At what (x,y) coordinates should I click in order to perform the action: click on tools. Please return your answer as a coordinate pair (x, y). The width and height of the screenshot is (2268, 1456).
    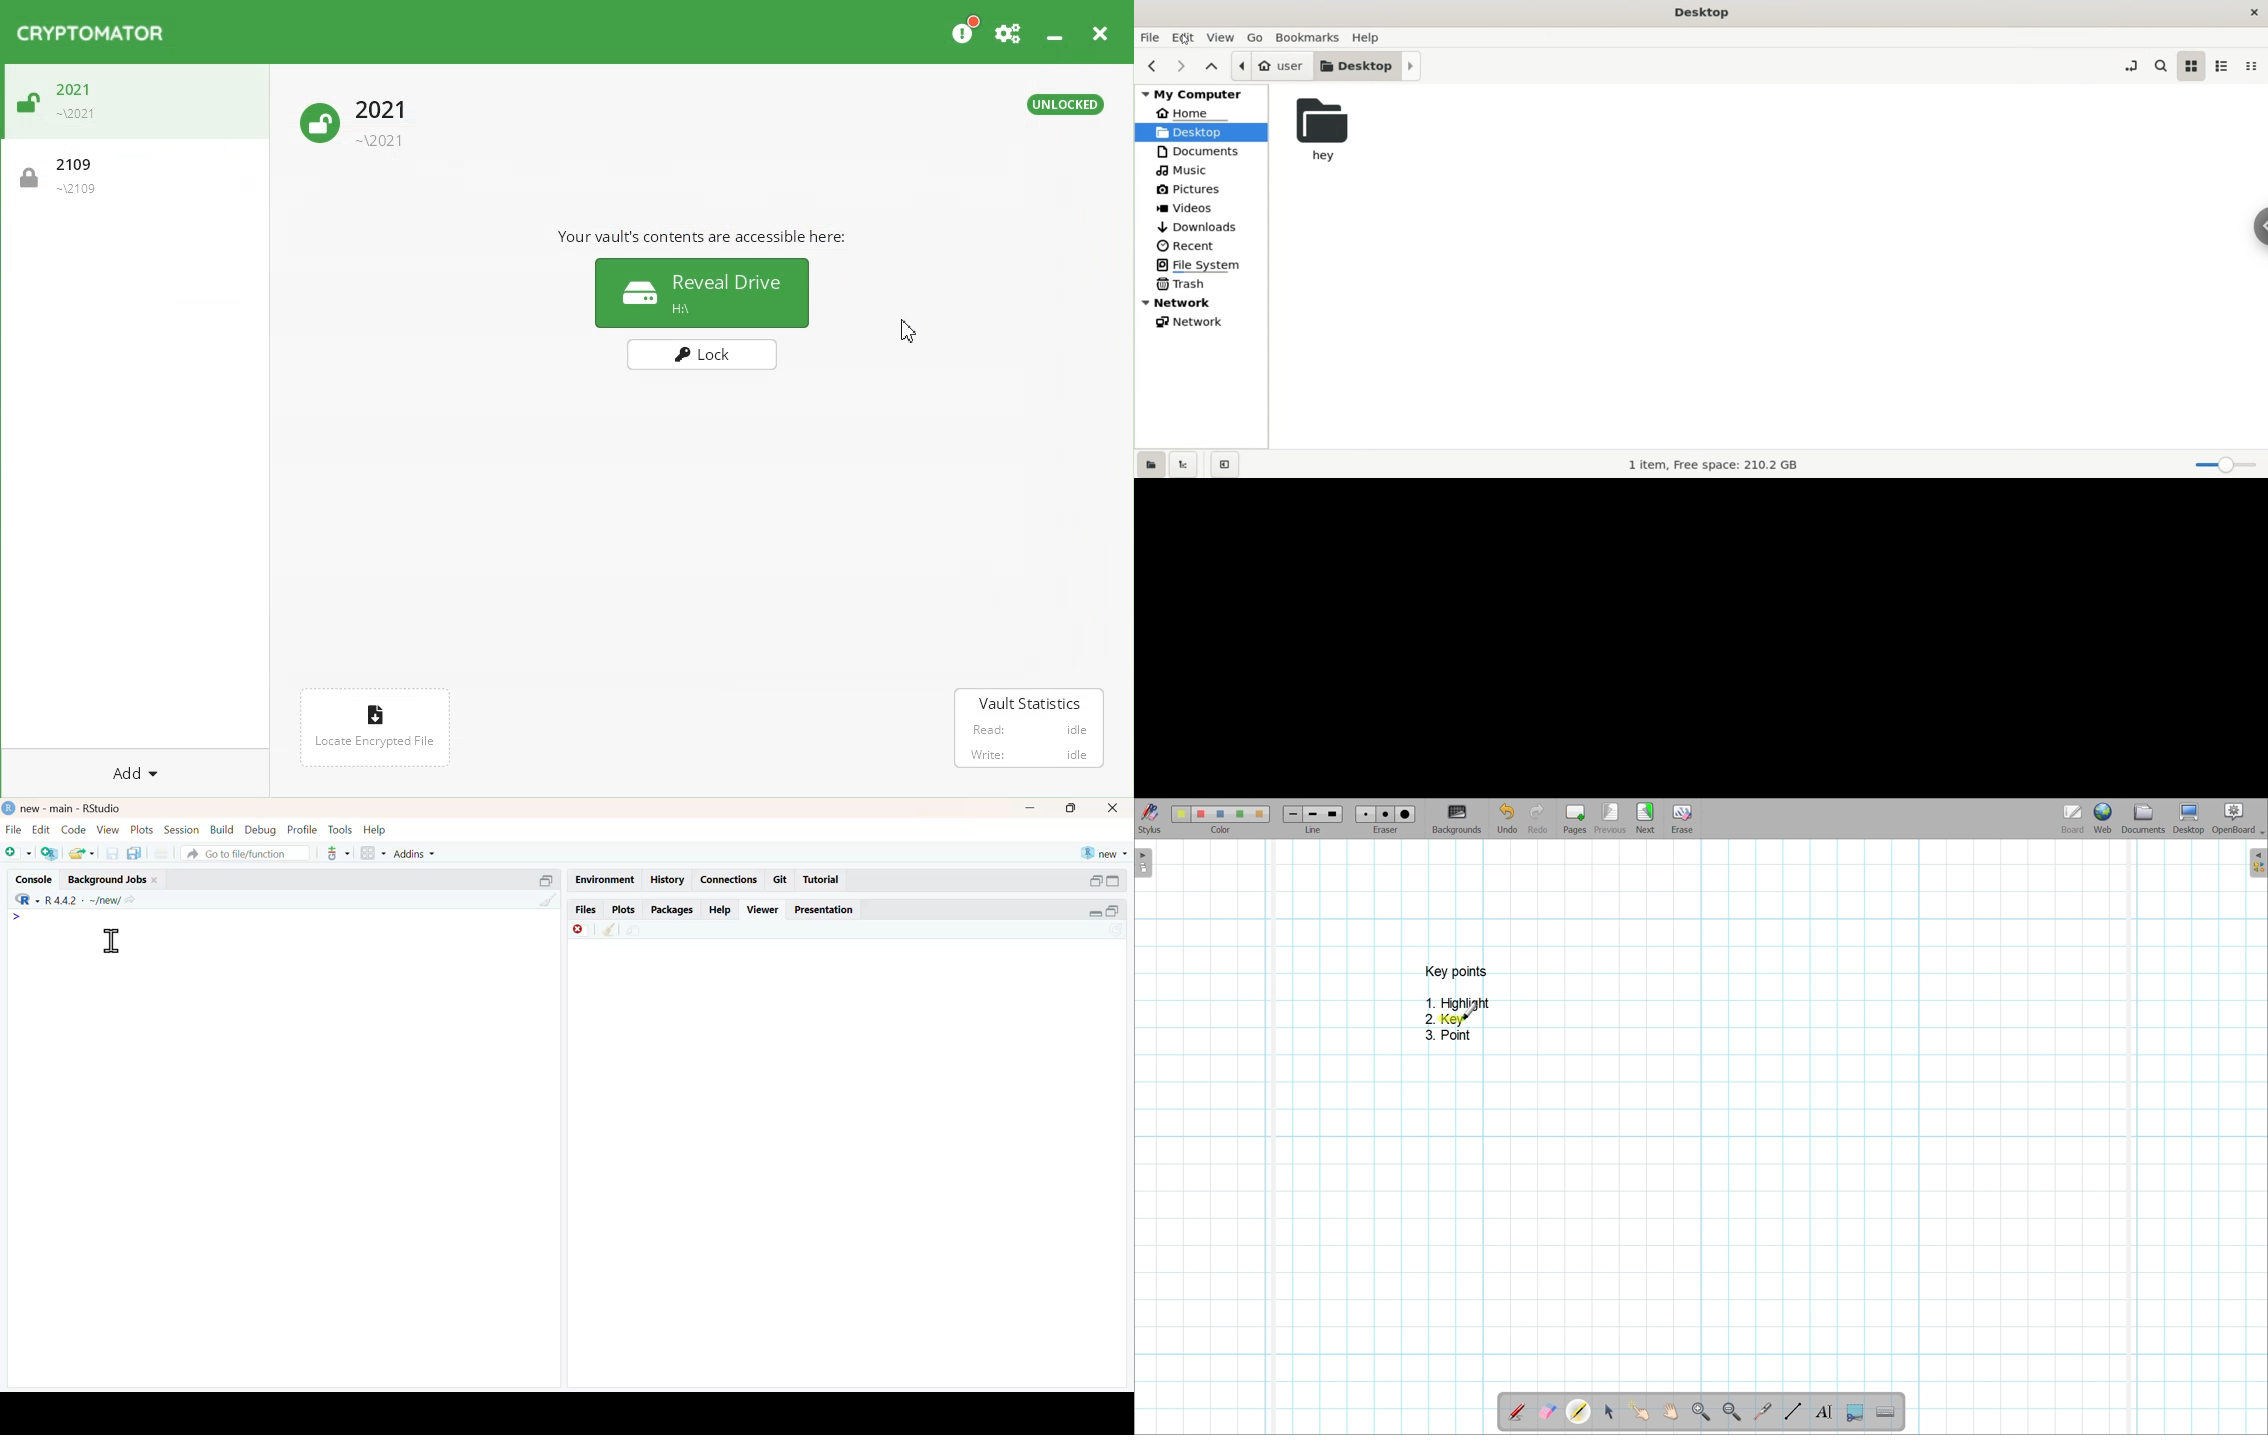
    Looking at the image, I should click on (340, 829).